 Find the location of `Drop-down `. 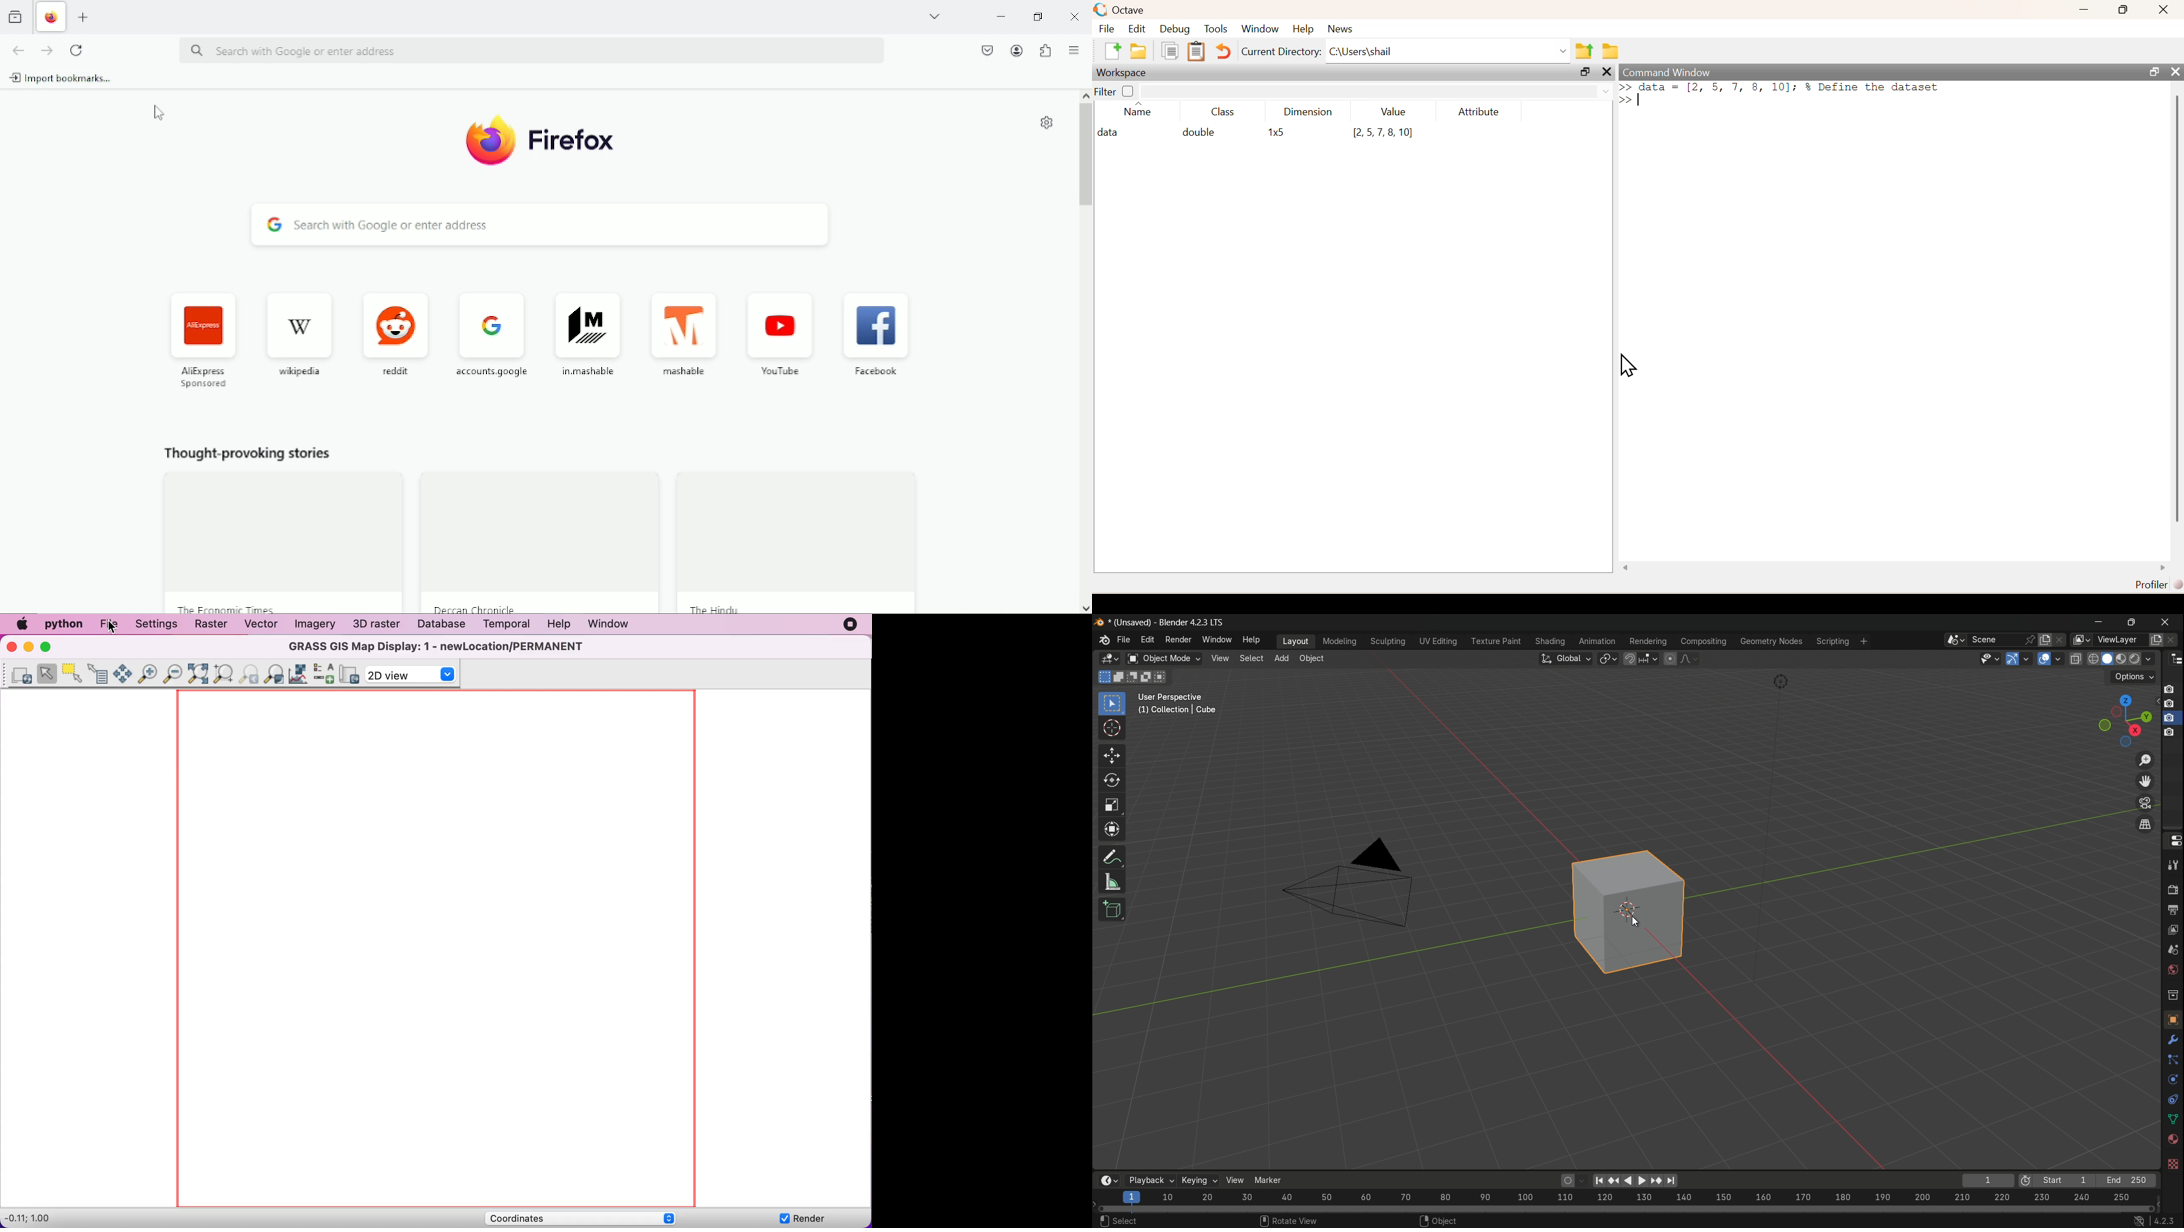

Drop-down  is located at coordinates (1607, 92).